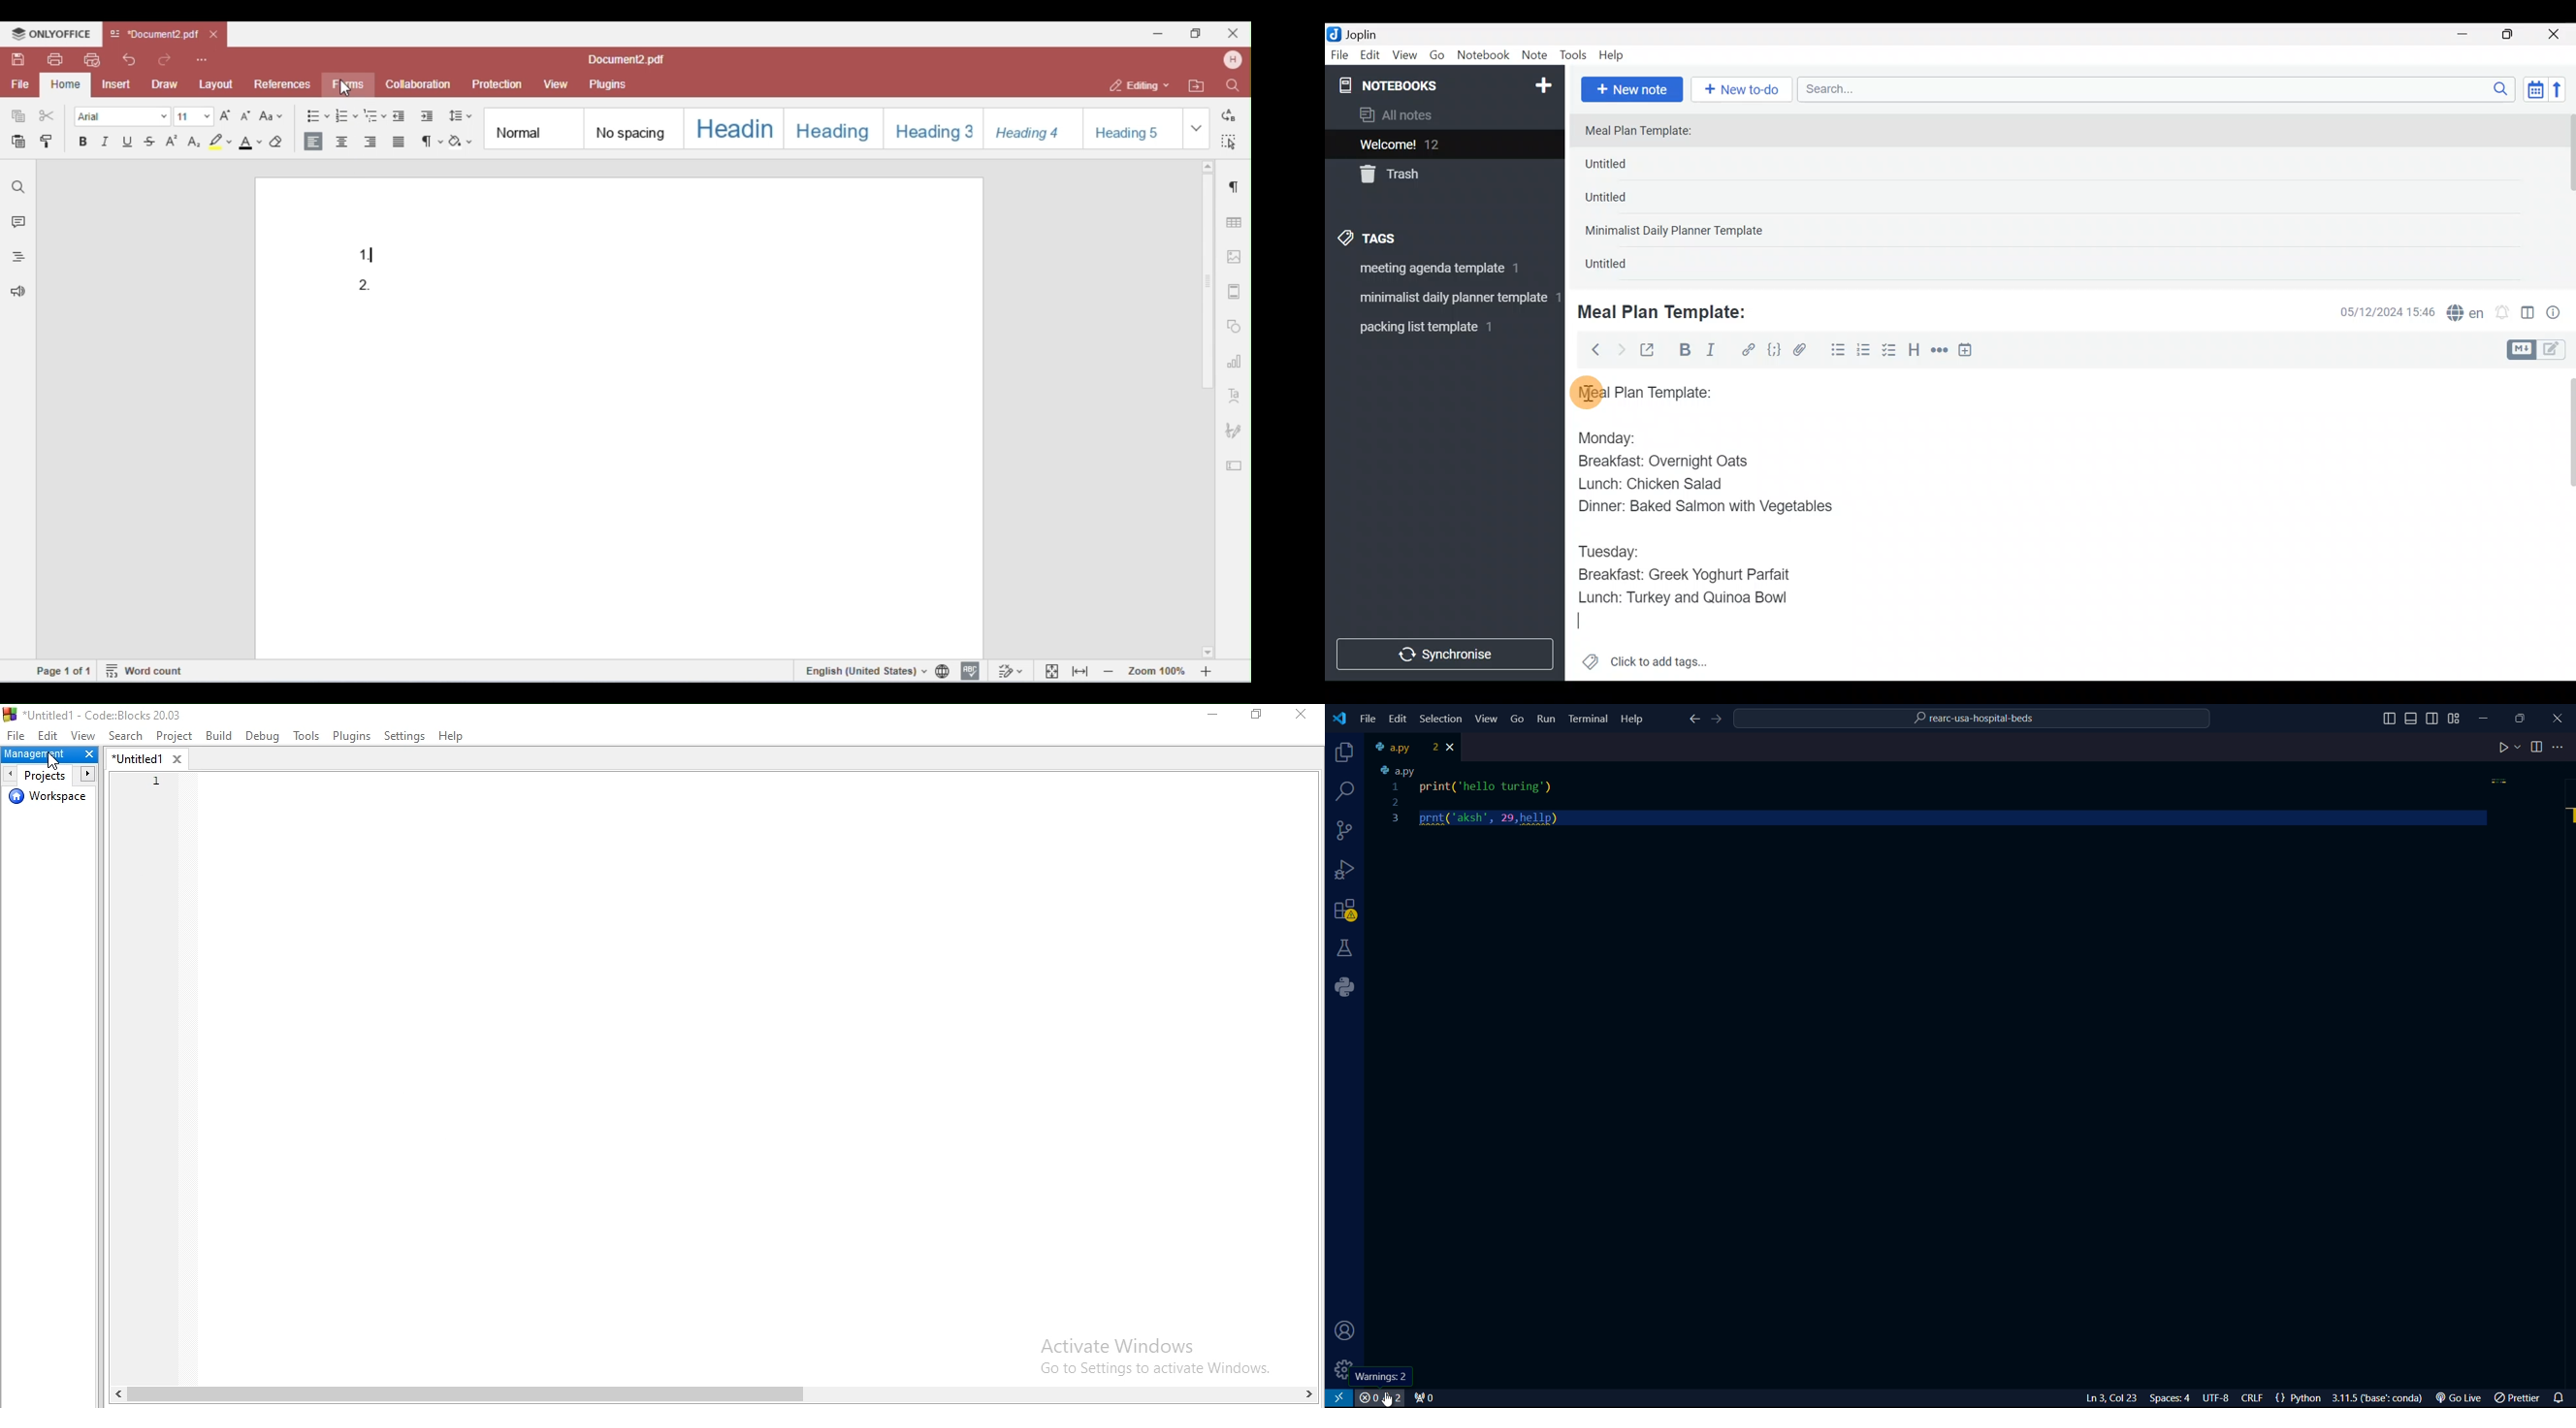  I want to click on next tab, so click(88, 774).